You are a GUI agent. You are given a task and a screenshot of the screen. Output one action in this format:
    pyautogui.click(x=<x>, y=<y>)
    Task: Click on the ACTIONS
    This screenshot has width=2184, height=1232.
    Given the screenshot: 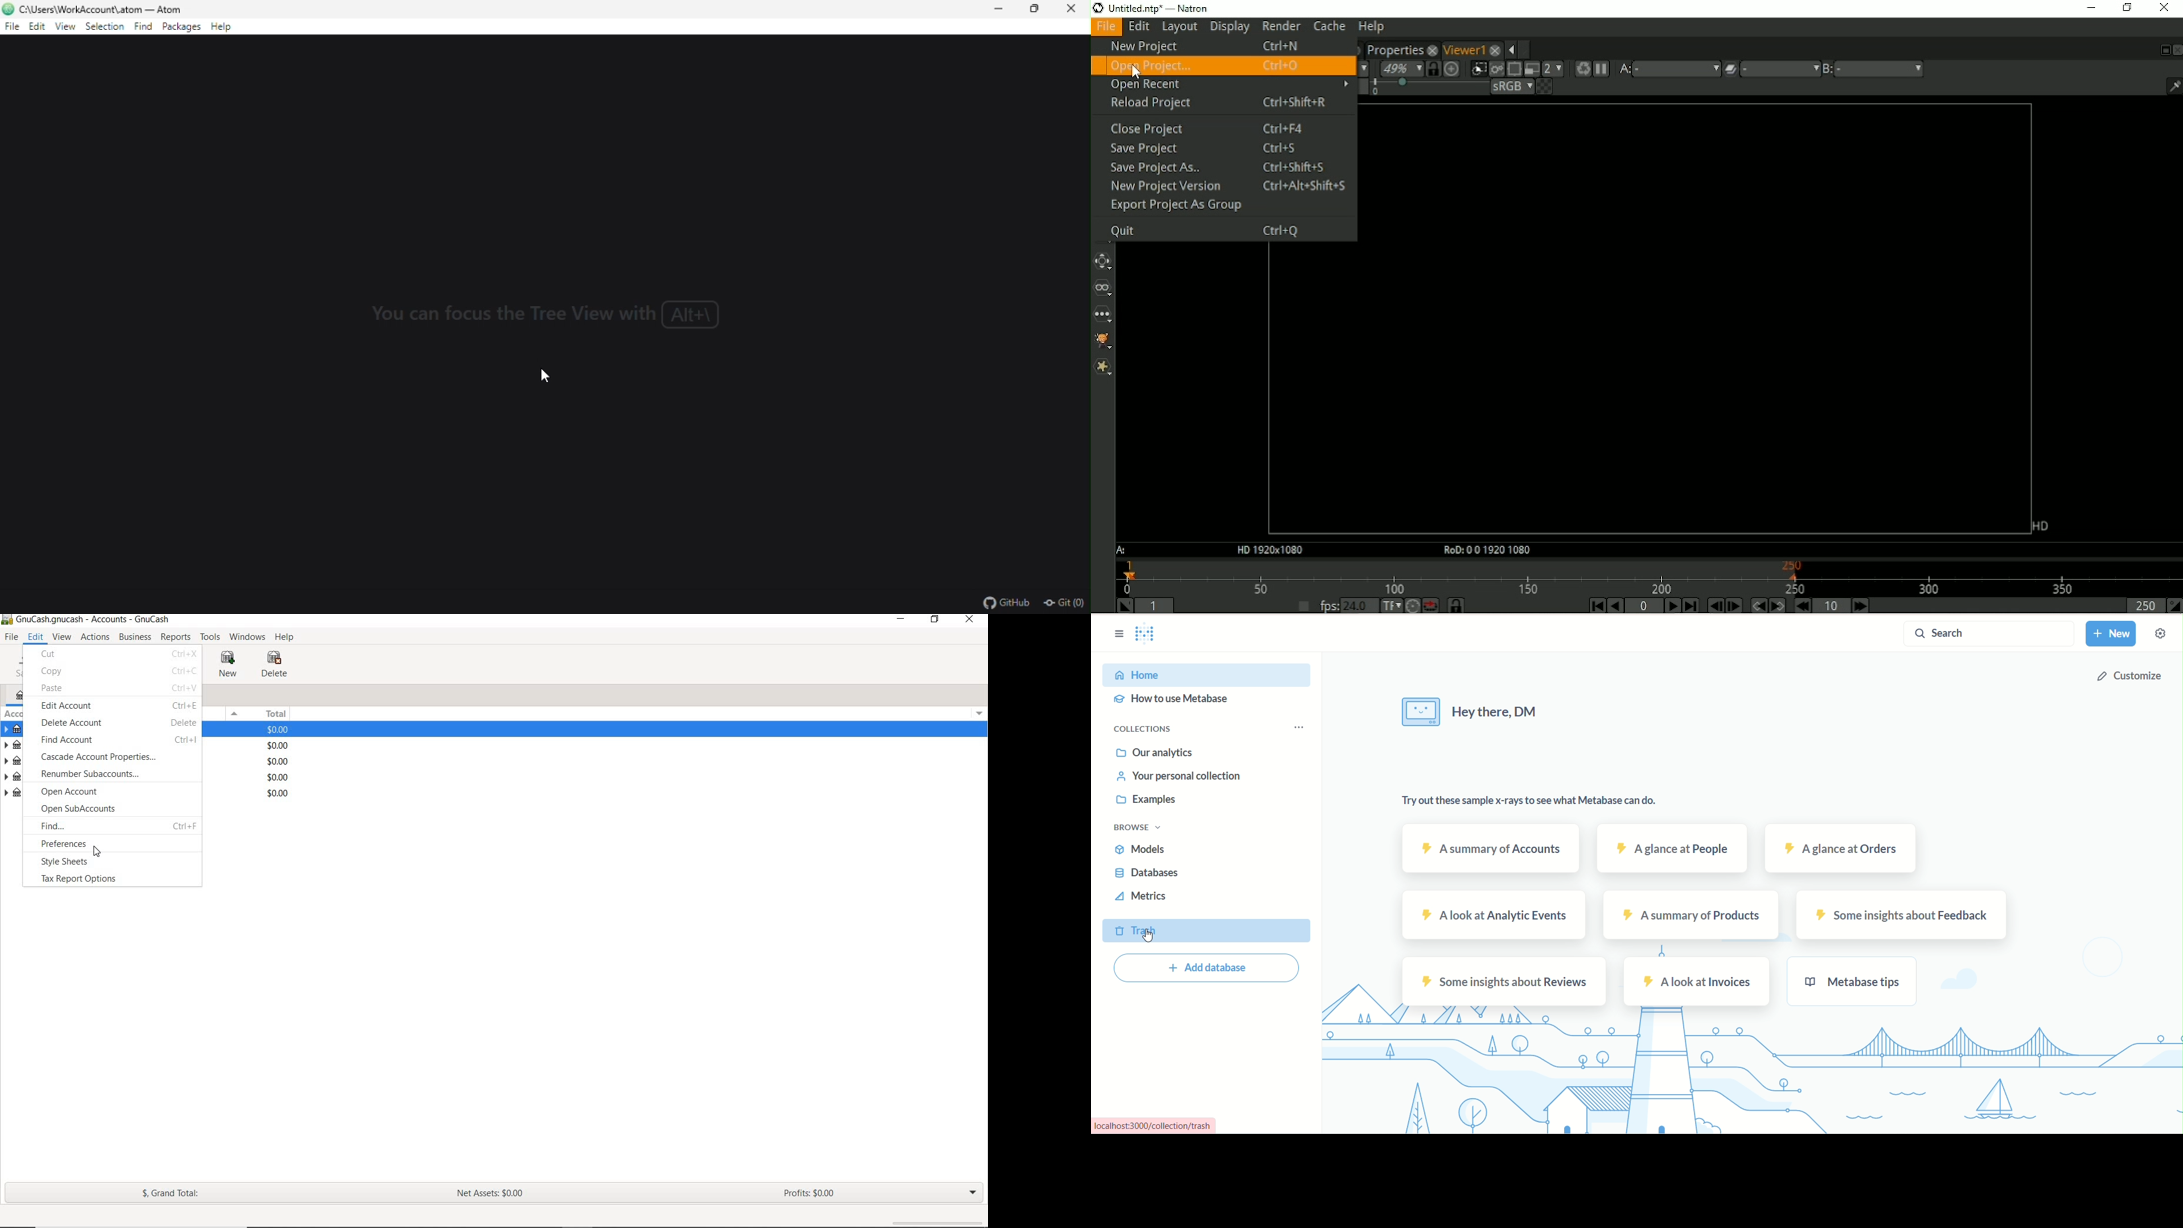 What is the action you would take?
    pyautogui.click(x=96, y=637)
    